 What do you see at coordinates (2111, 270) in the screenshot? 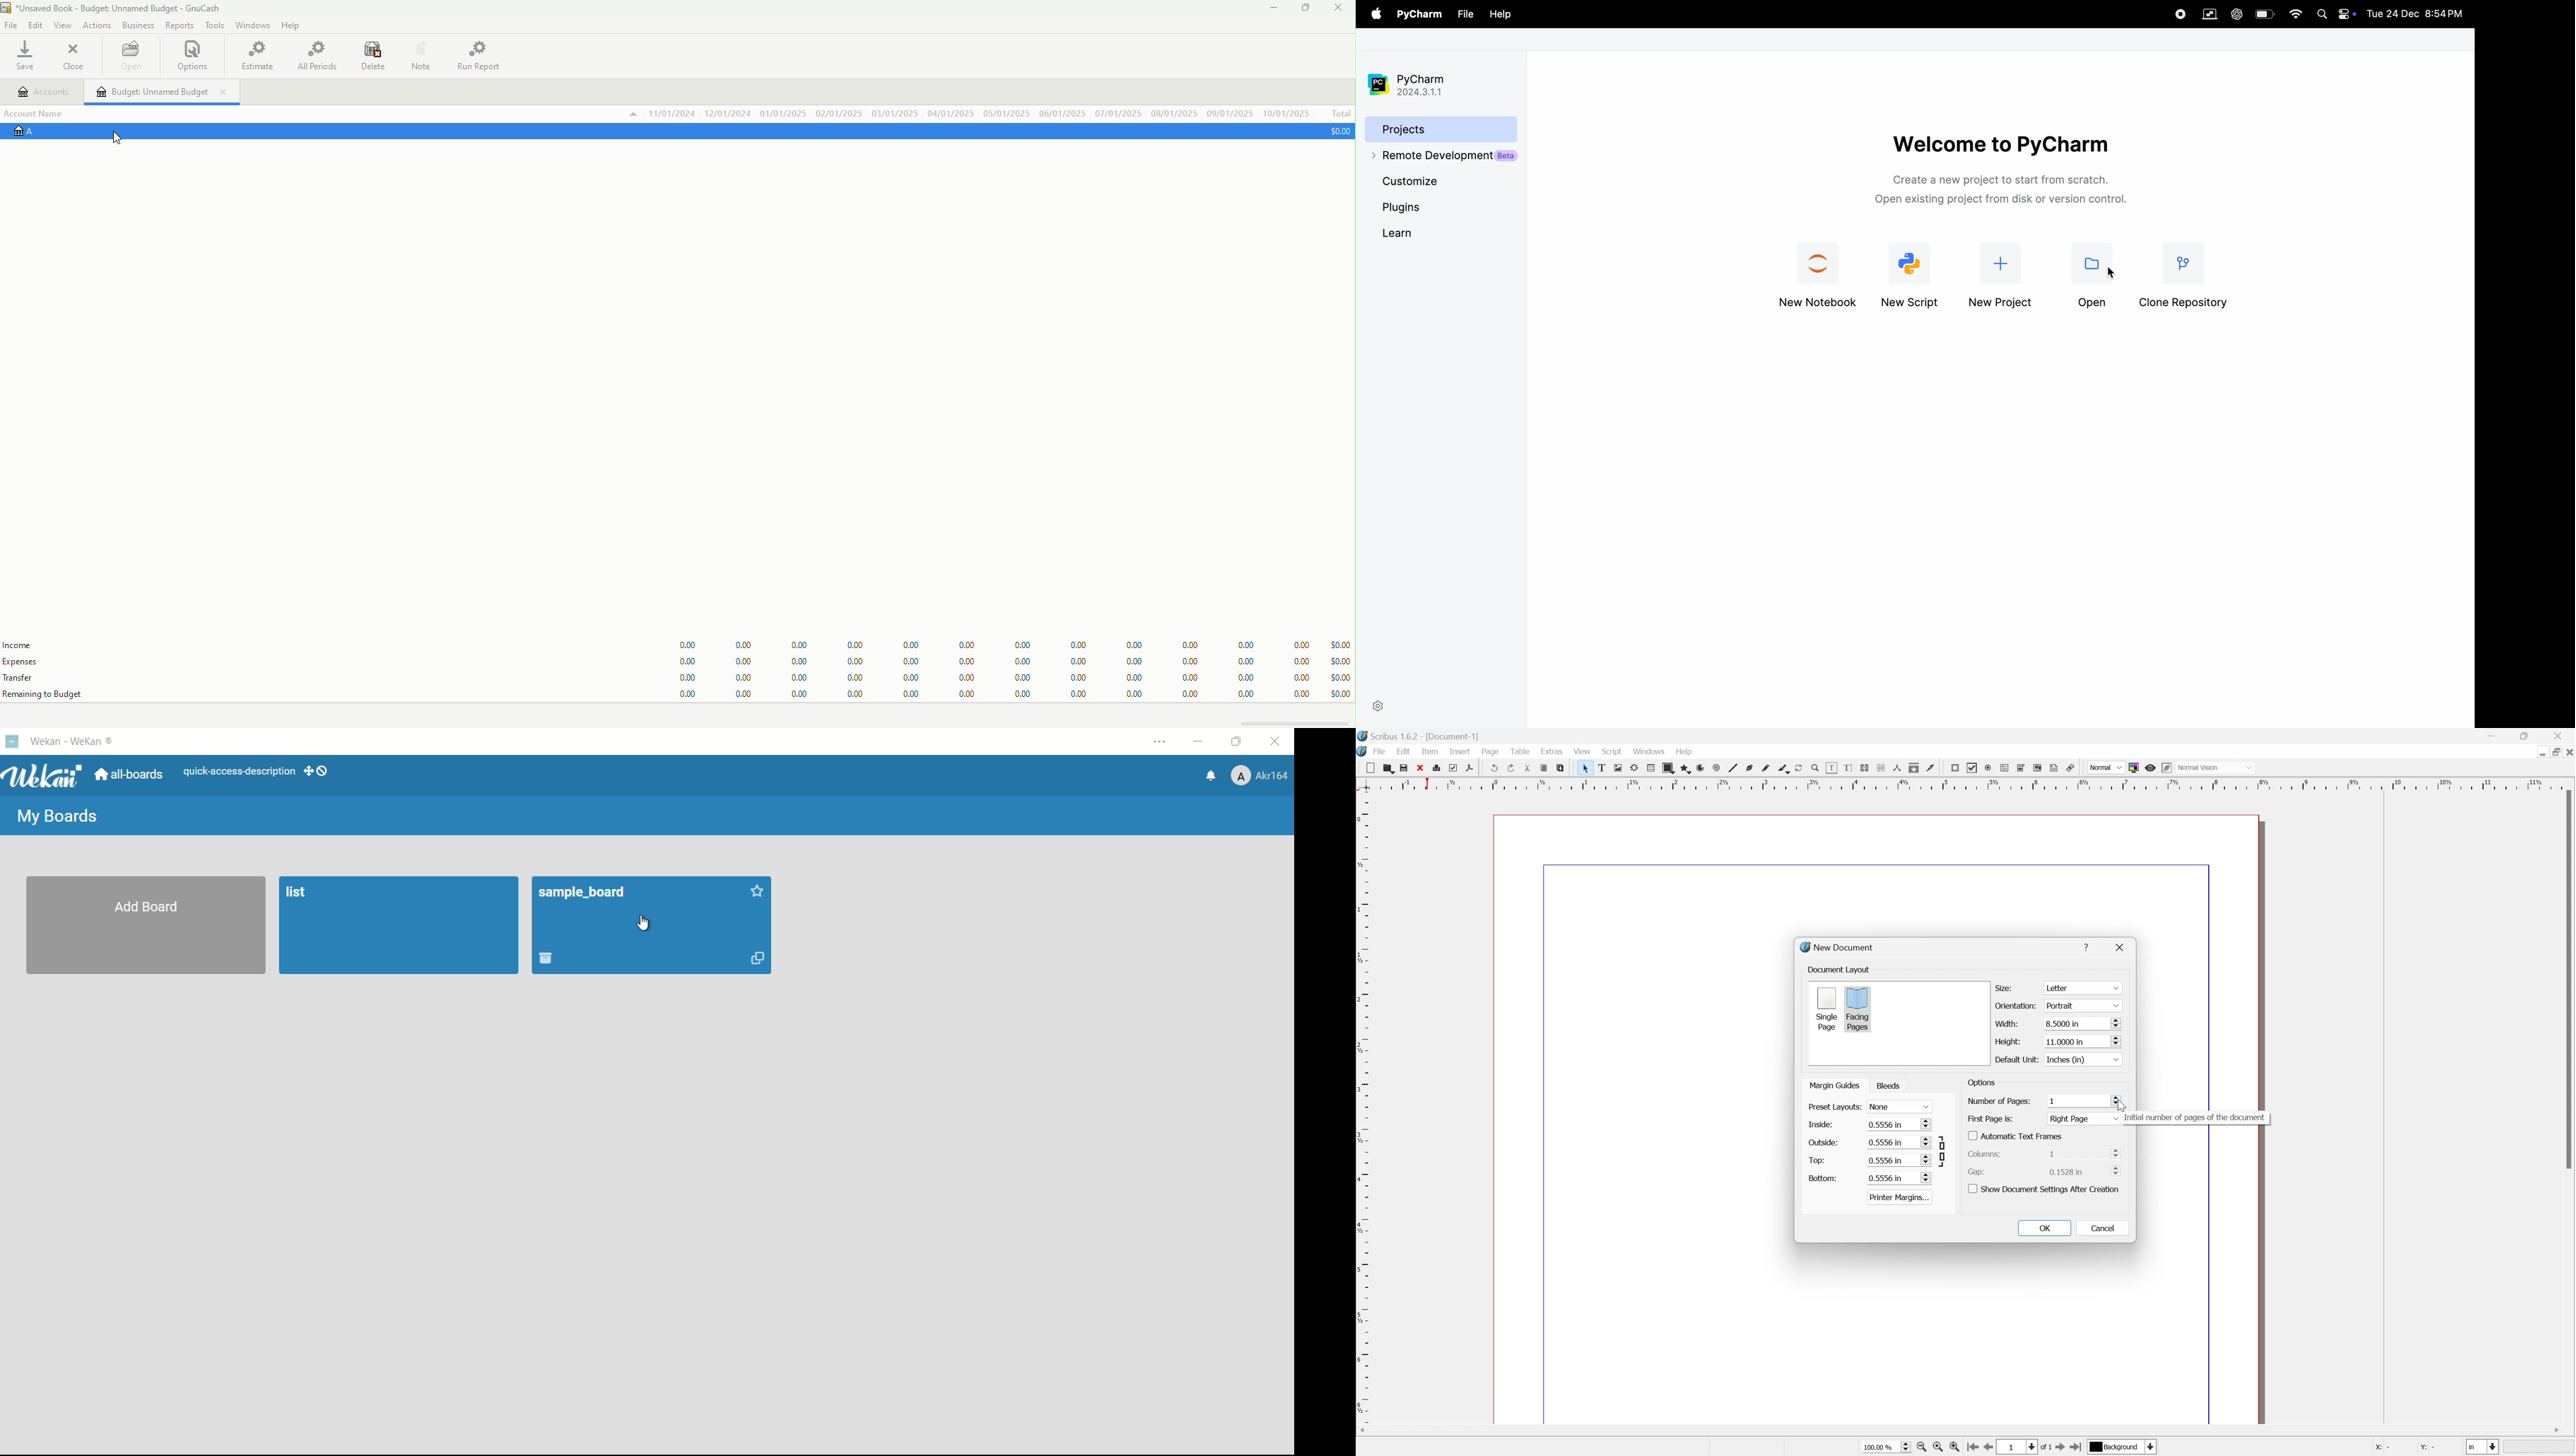
I see `cursor` at bounding box center [2111, 270].